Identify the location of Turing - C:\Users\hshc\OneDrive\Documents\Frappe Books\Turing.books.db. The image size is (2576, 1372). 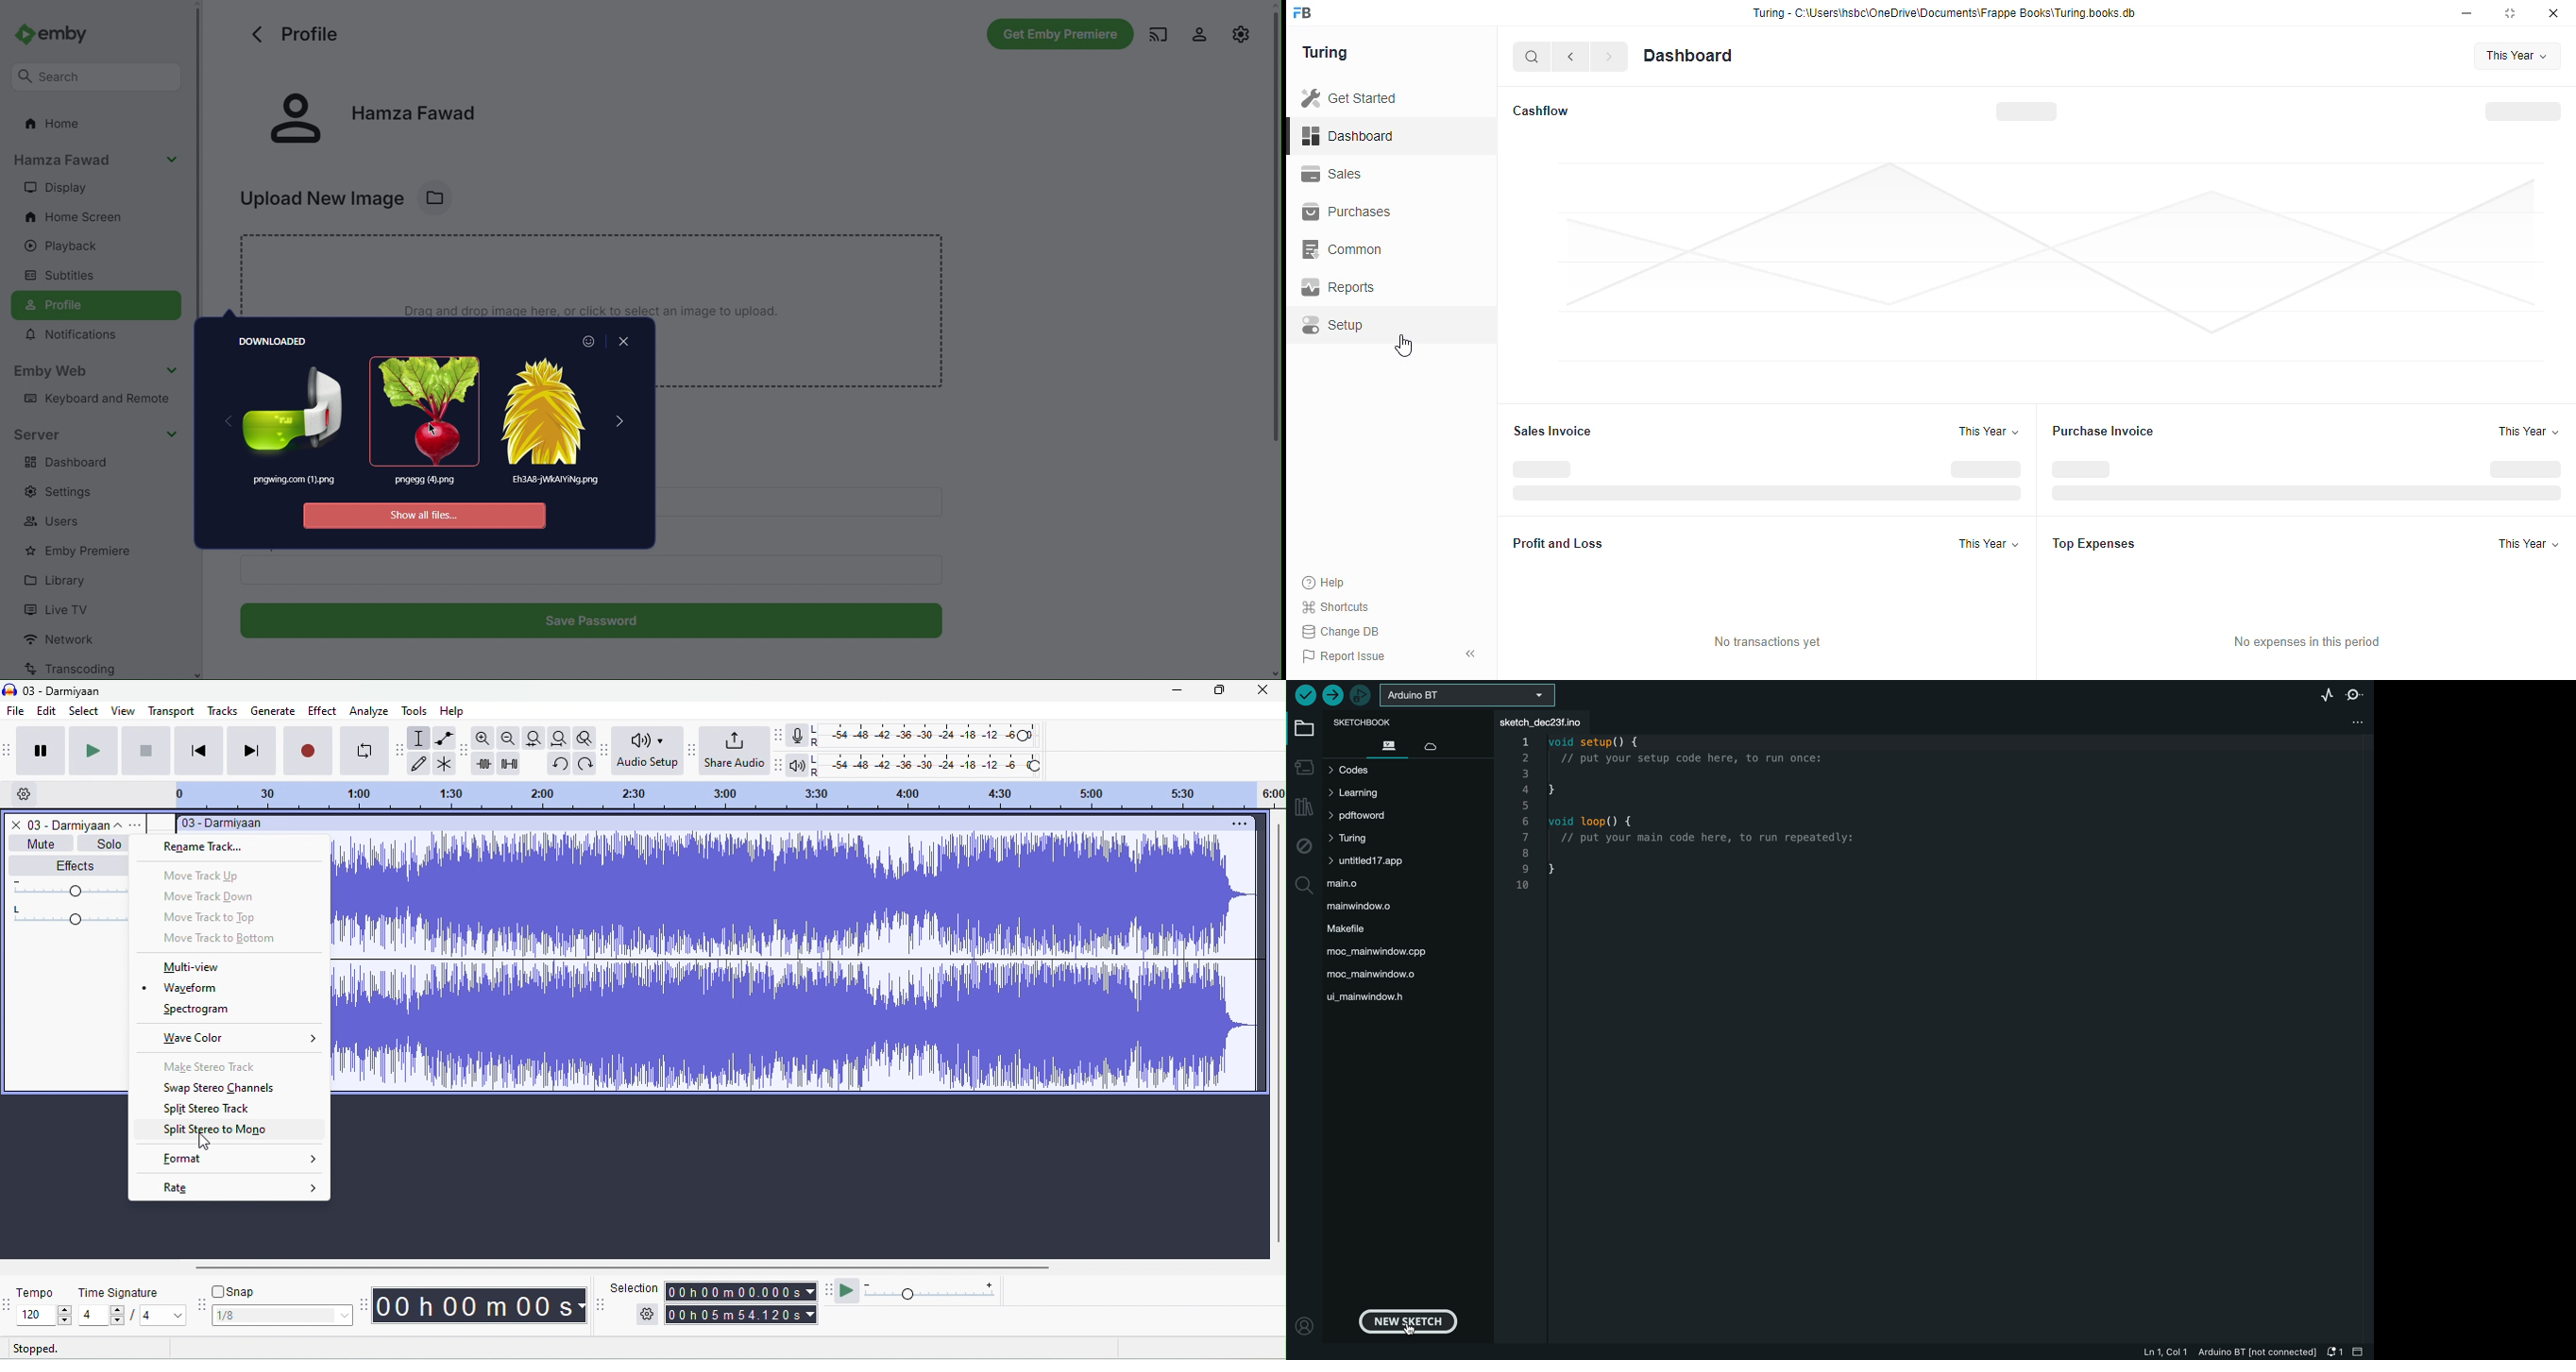
(1946, 13).